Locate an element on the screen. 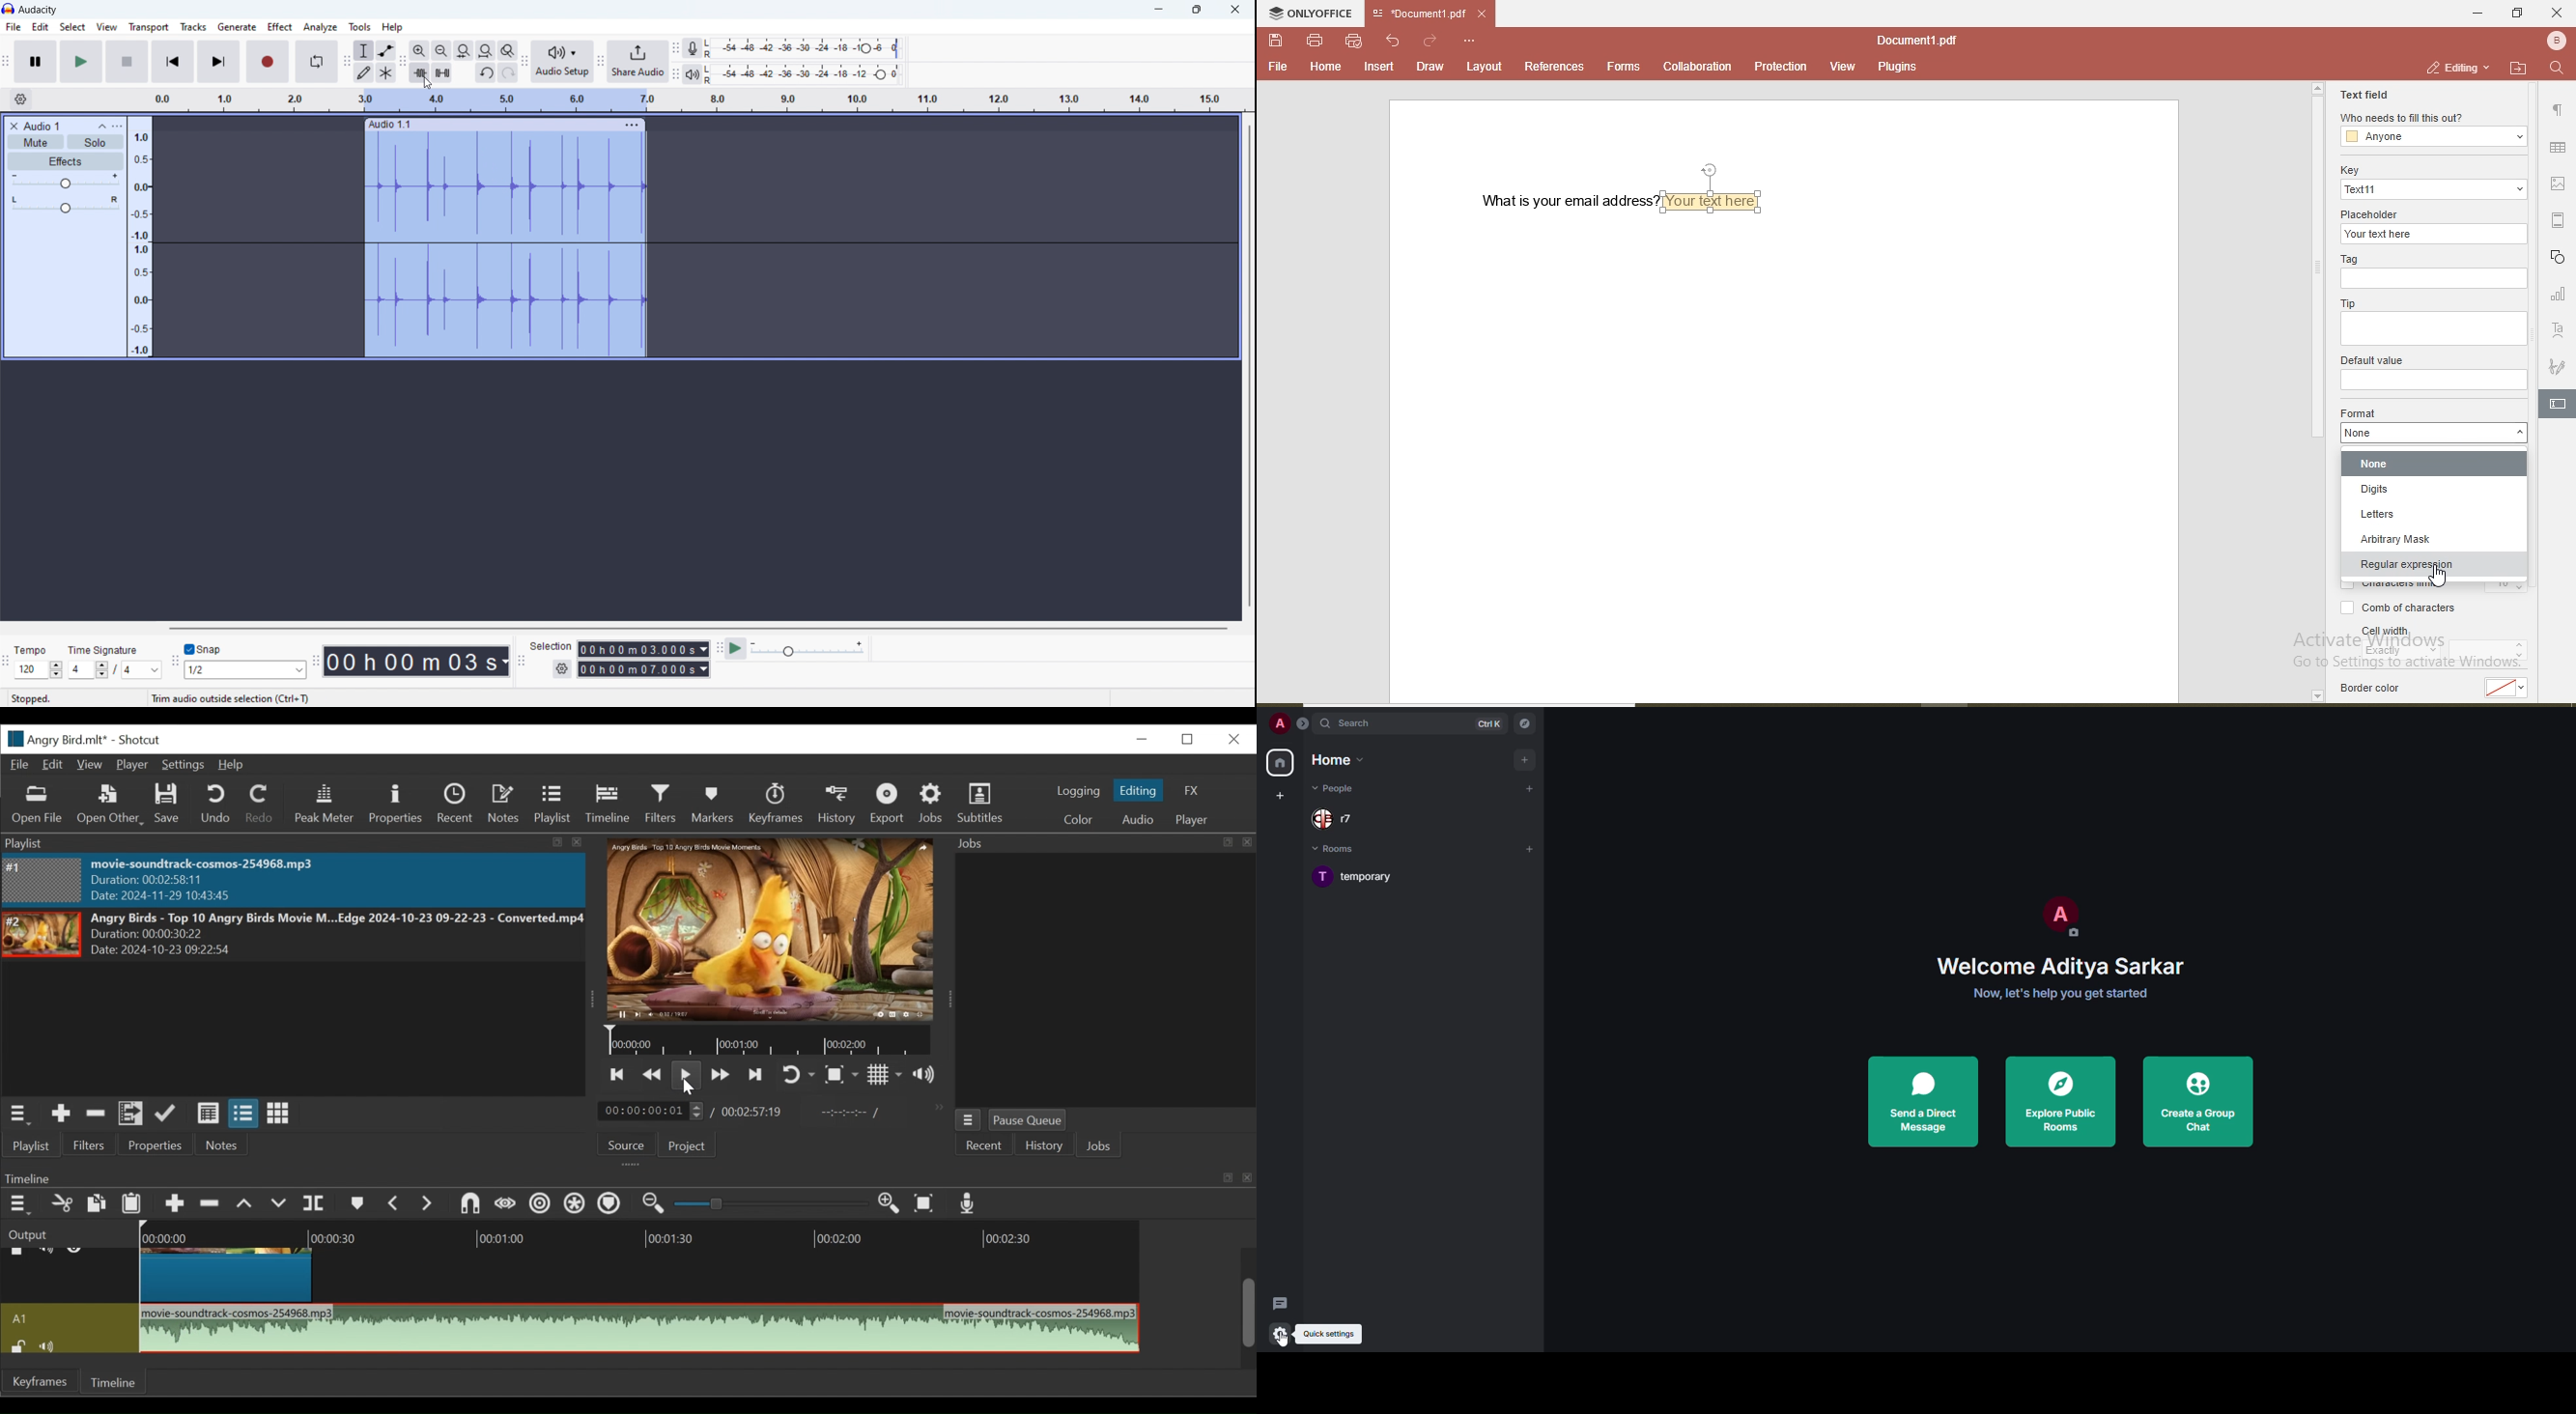 This screenshot has height=1428, width=2576. recording meter is located at coordinates (697, 48).